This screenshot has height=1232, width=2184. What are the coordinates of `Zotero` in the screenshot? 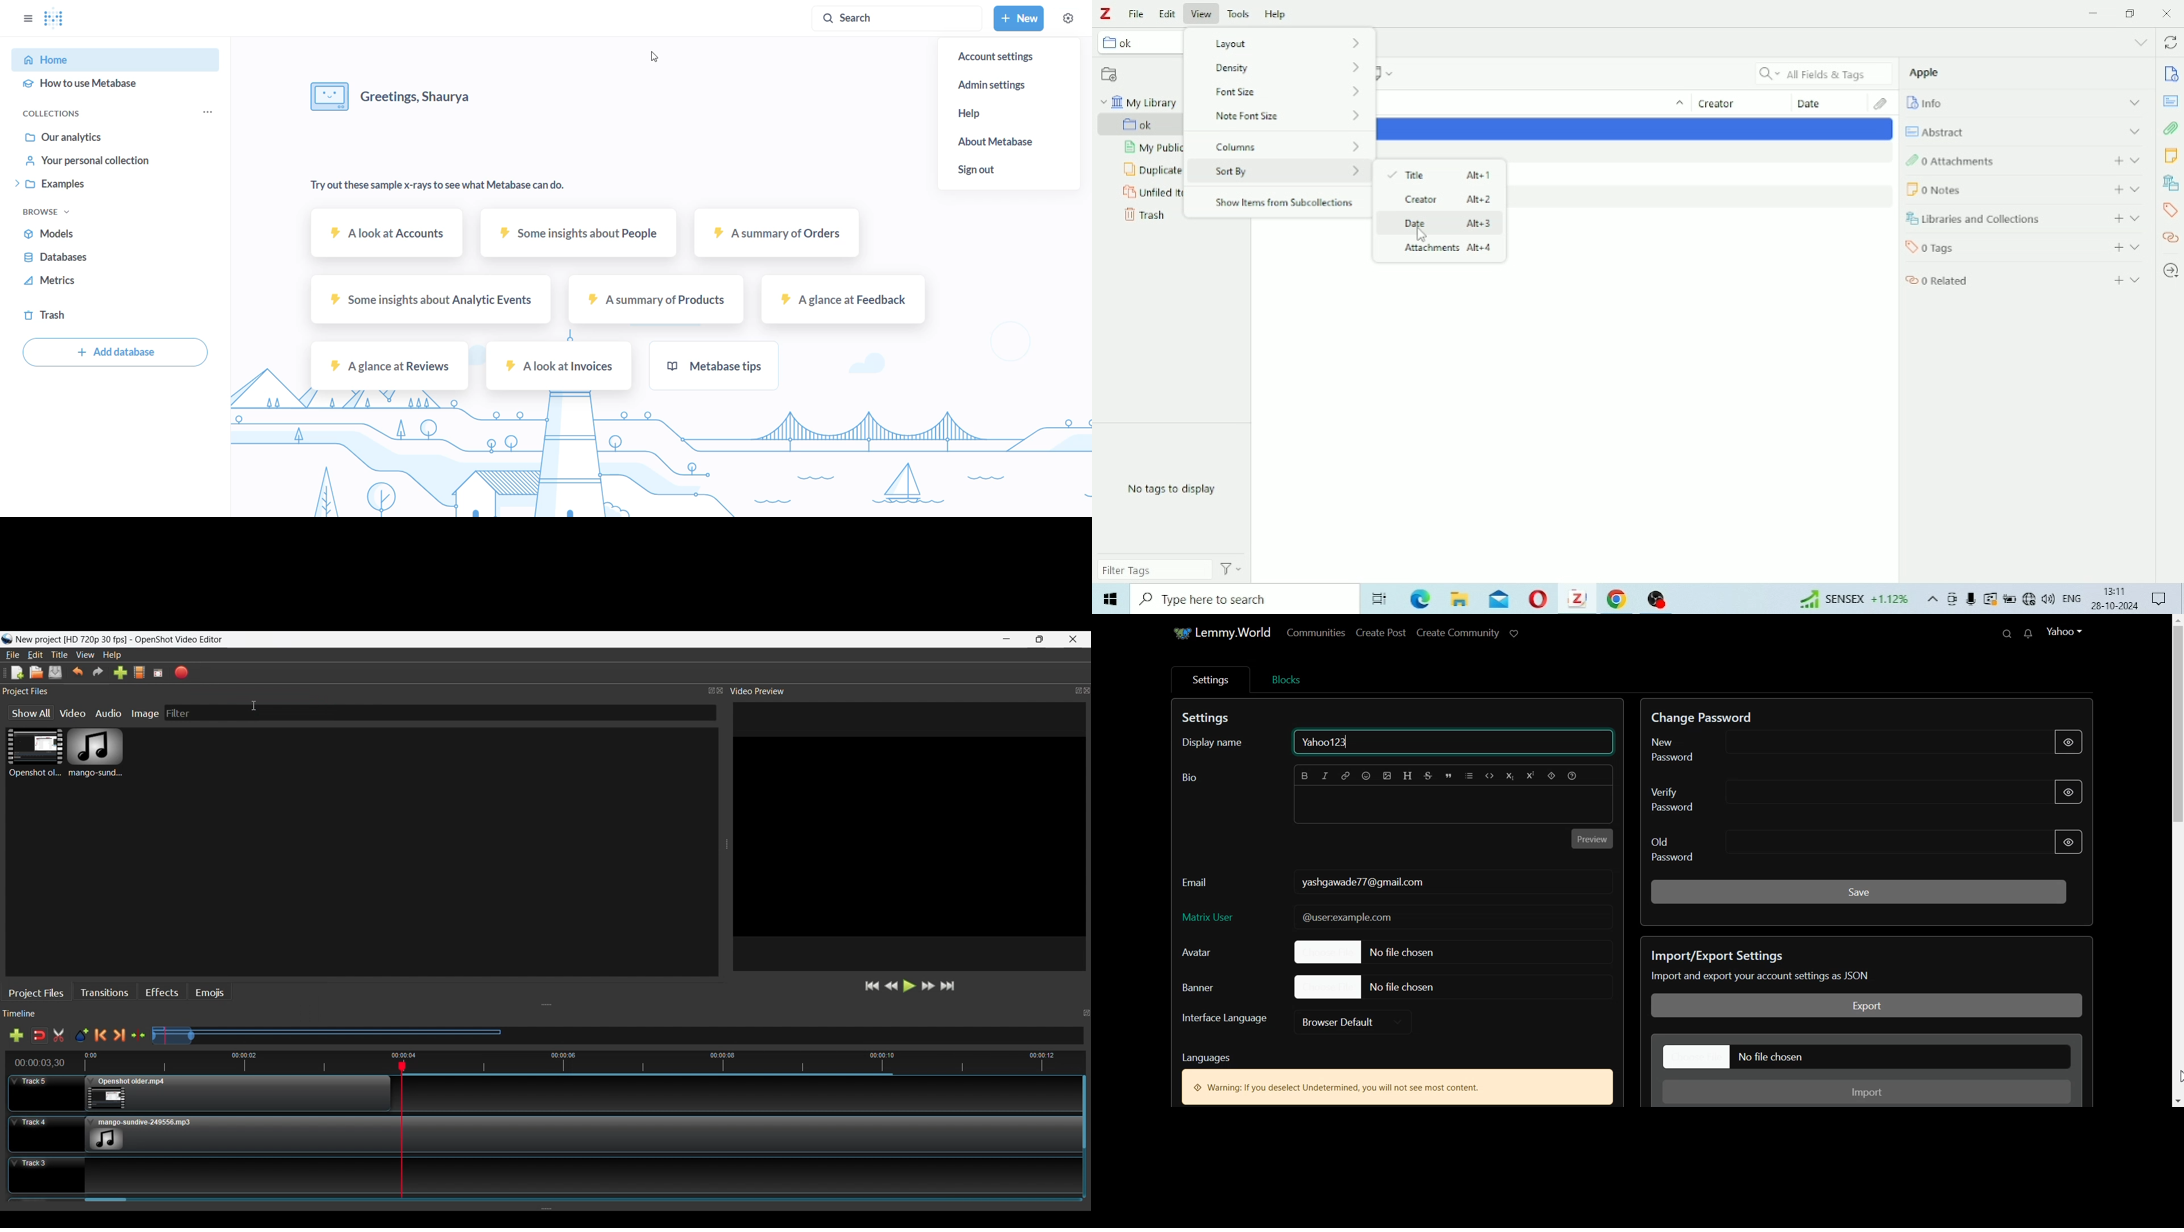 It's located at (1577, 600).